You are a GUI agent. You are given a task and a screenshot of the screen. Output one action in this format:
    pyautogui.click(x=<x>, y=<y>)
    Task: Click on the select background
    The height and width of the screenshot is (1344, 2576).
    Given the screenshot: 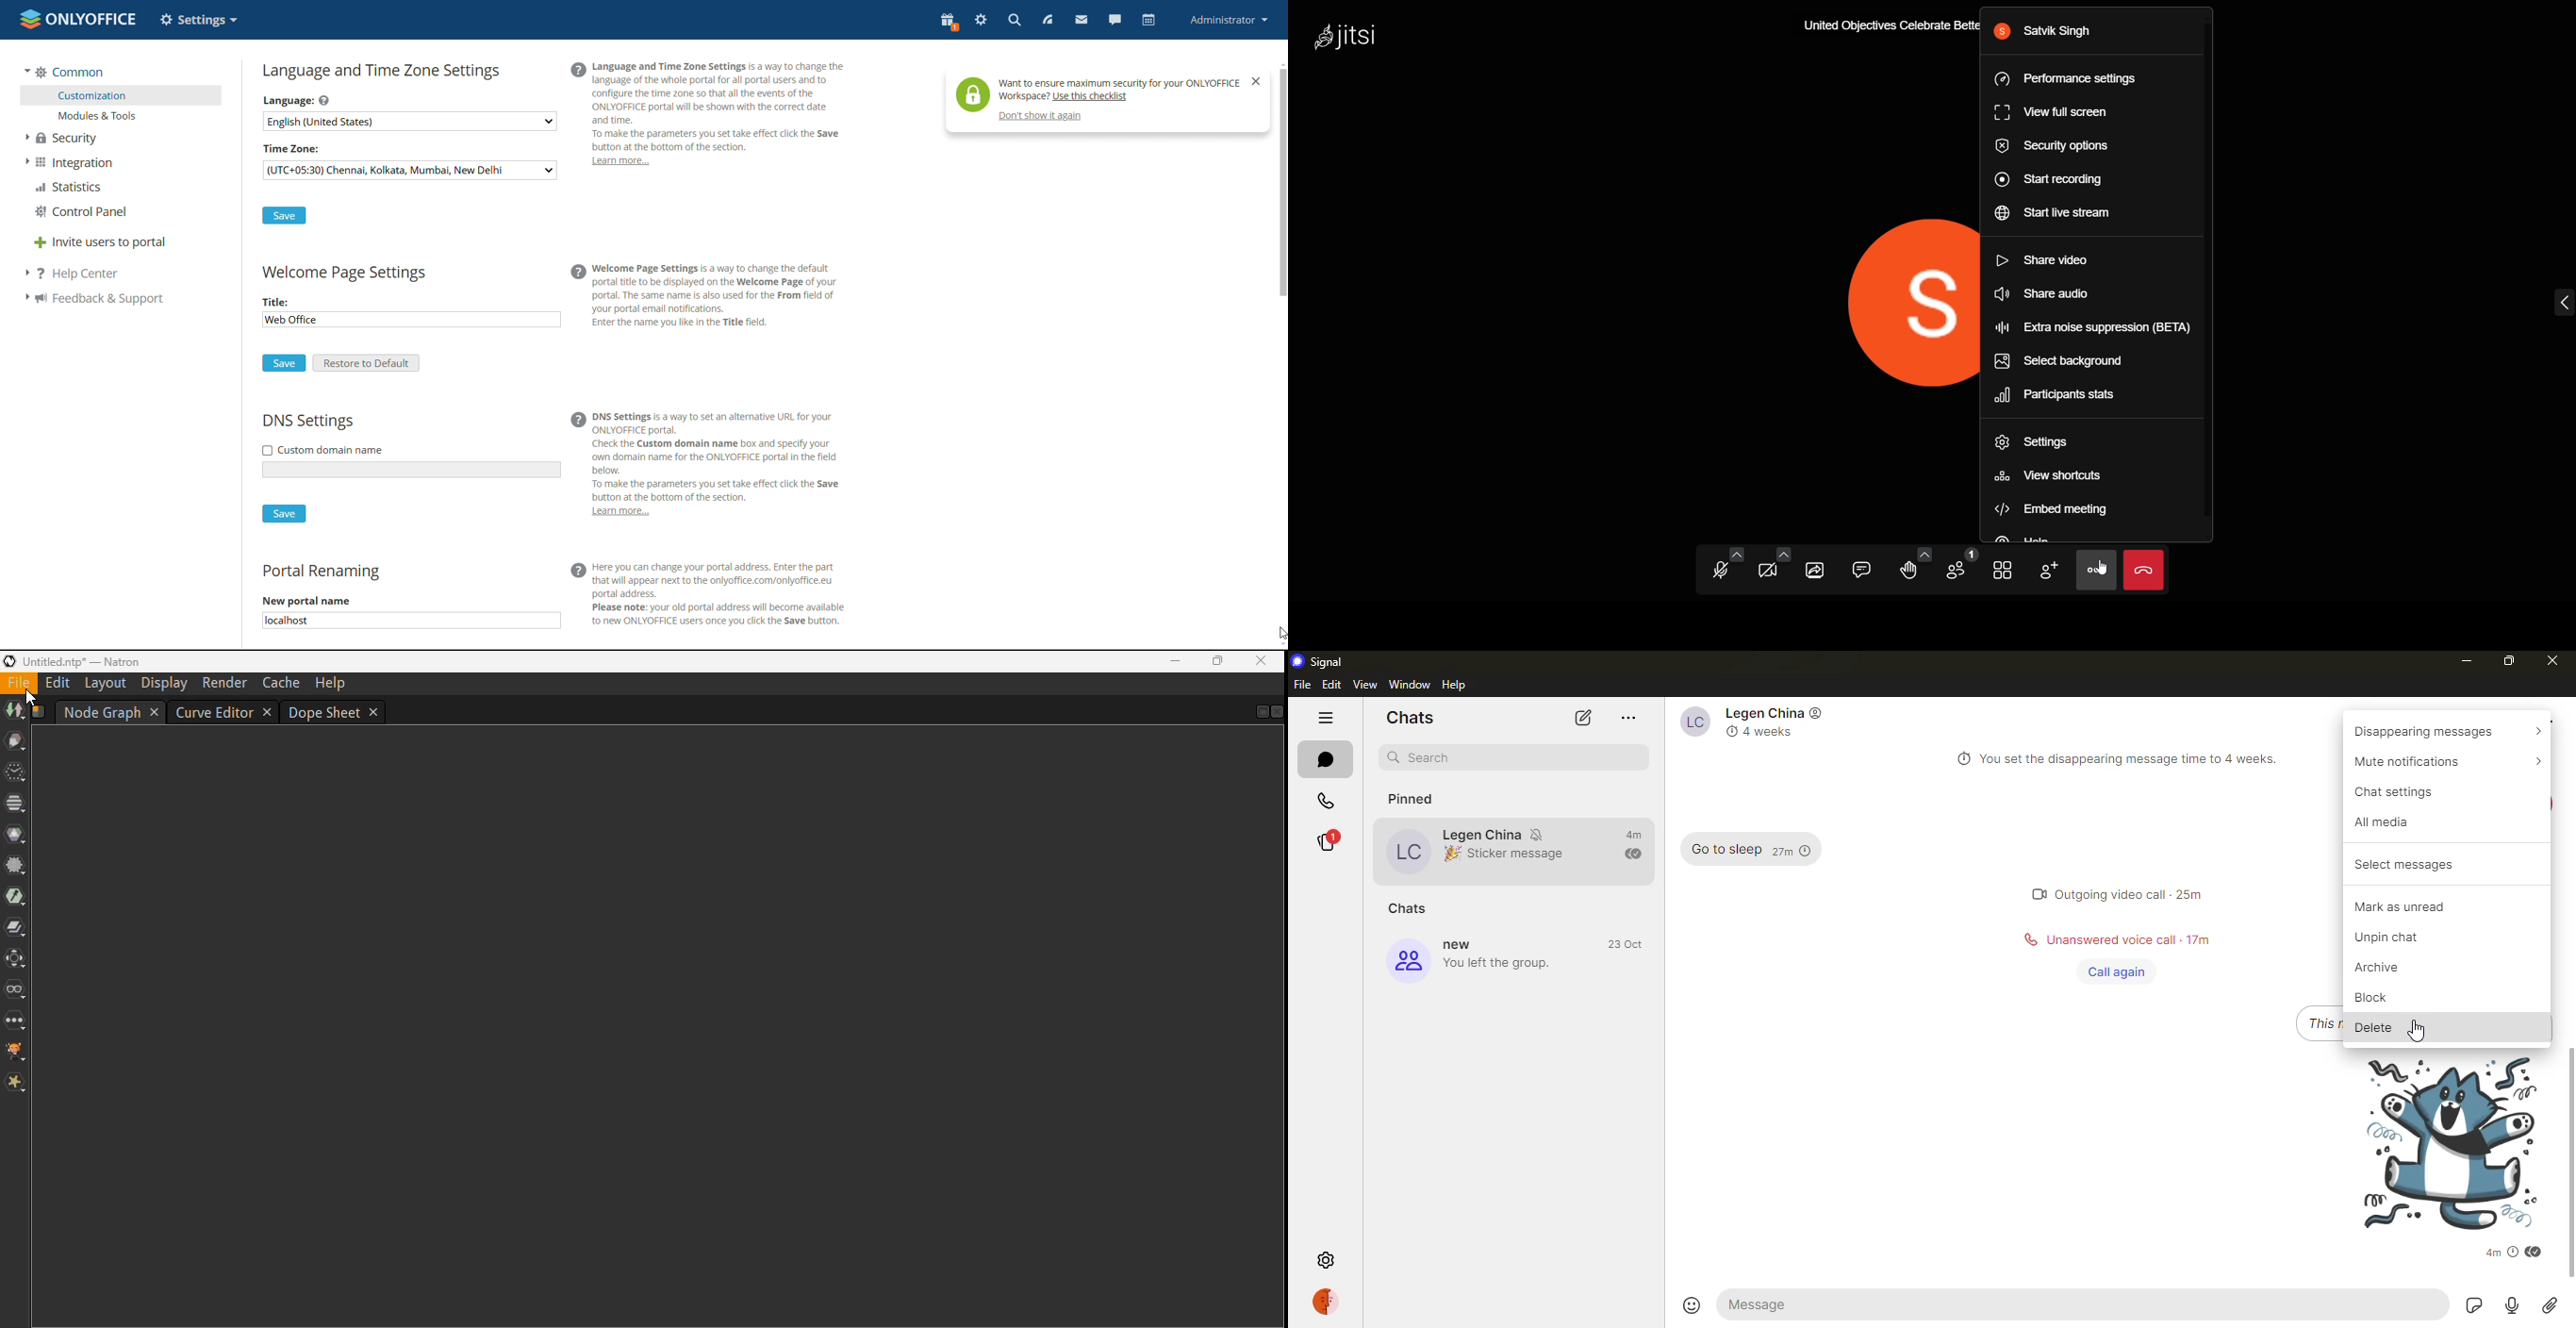 What is the action you would take?
    pyautogui.click(x=2068, y=360)
    